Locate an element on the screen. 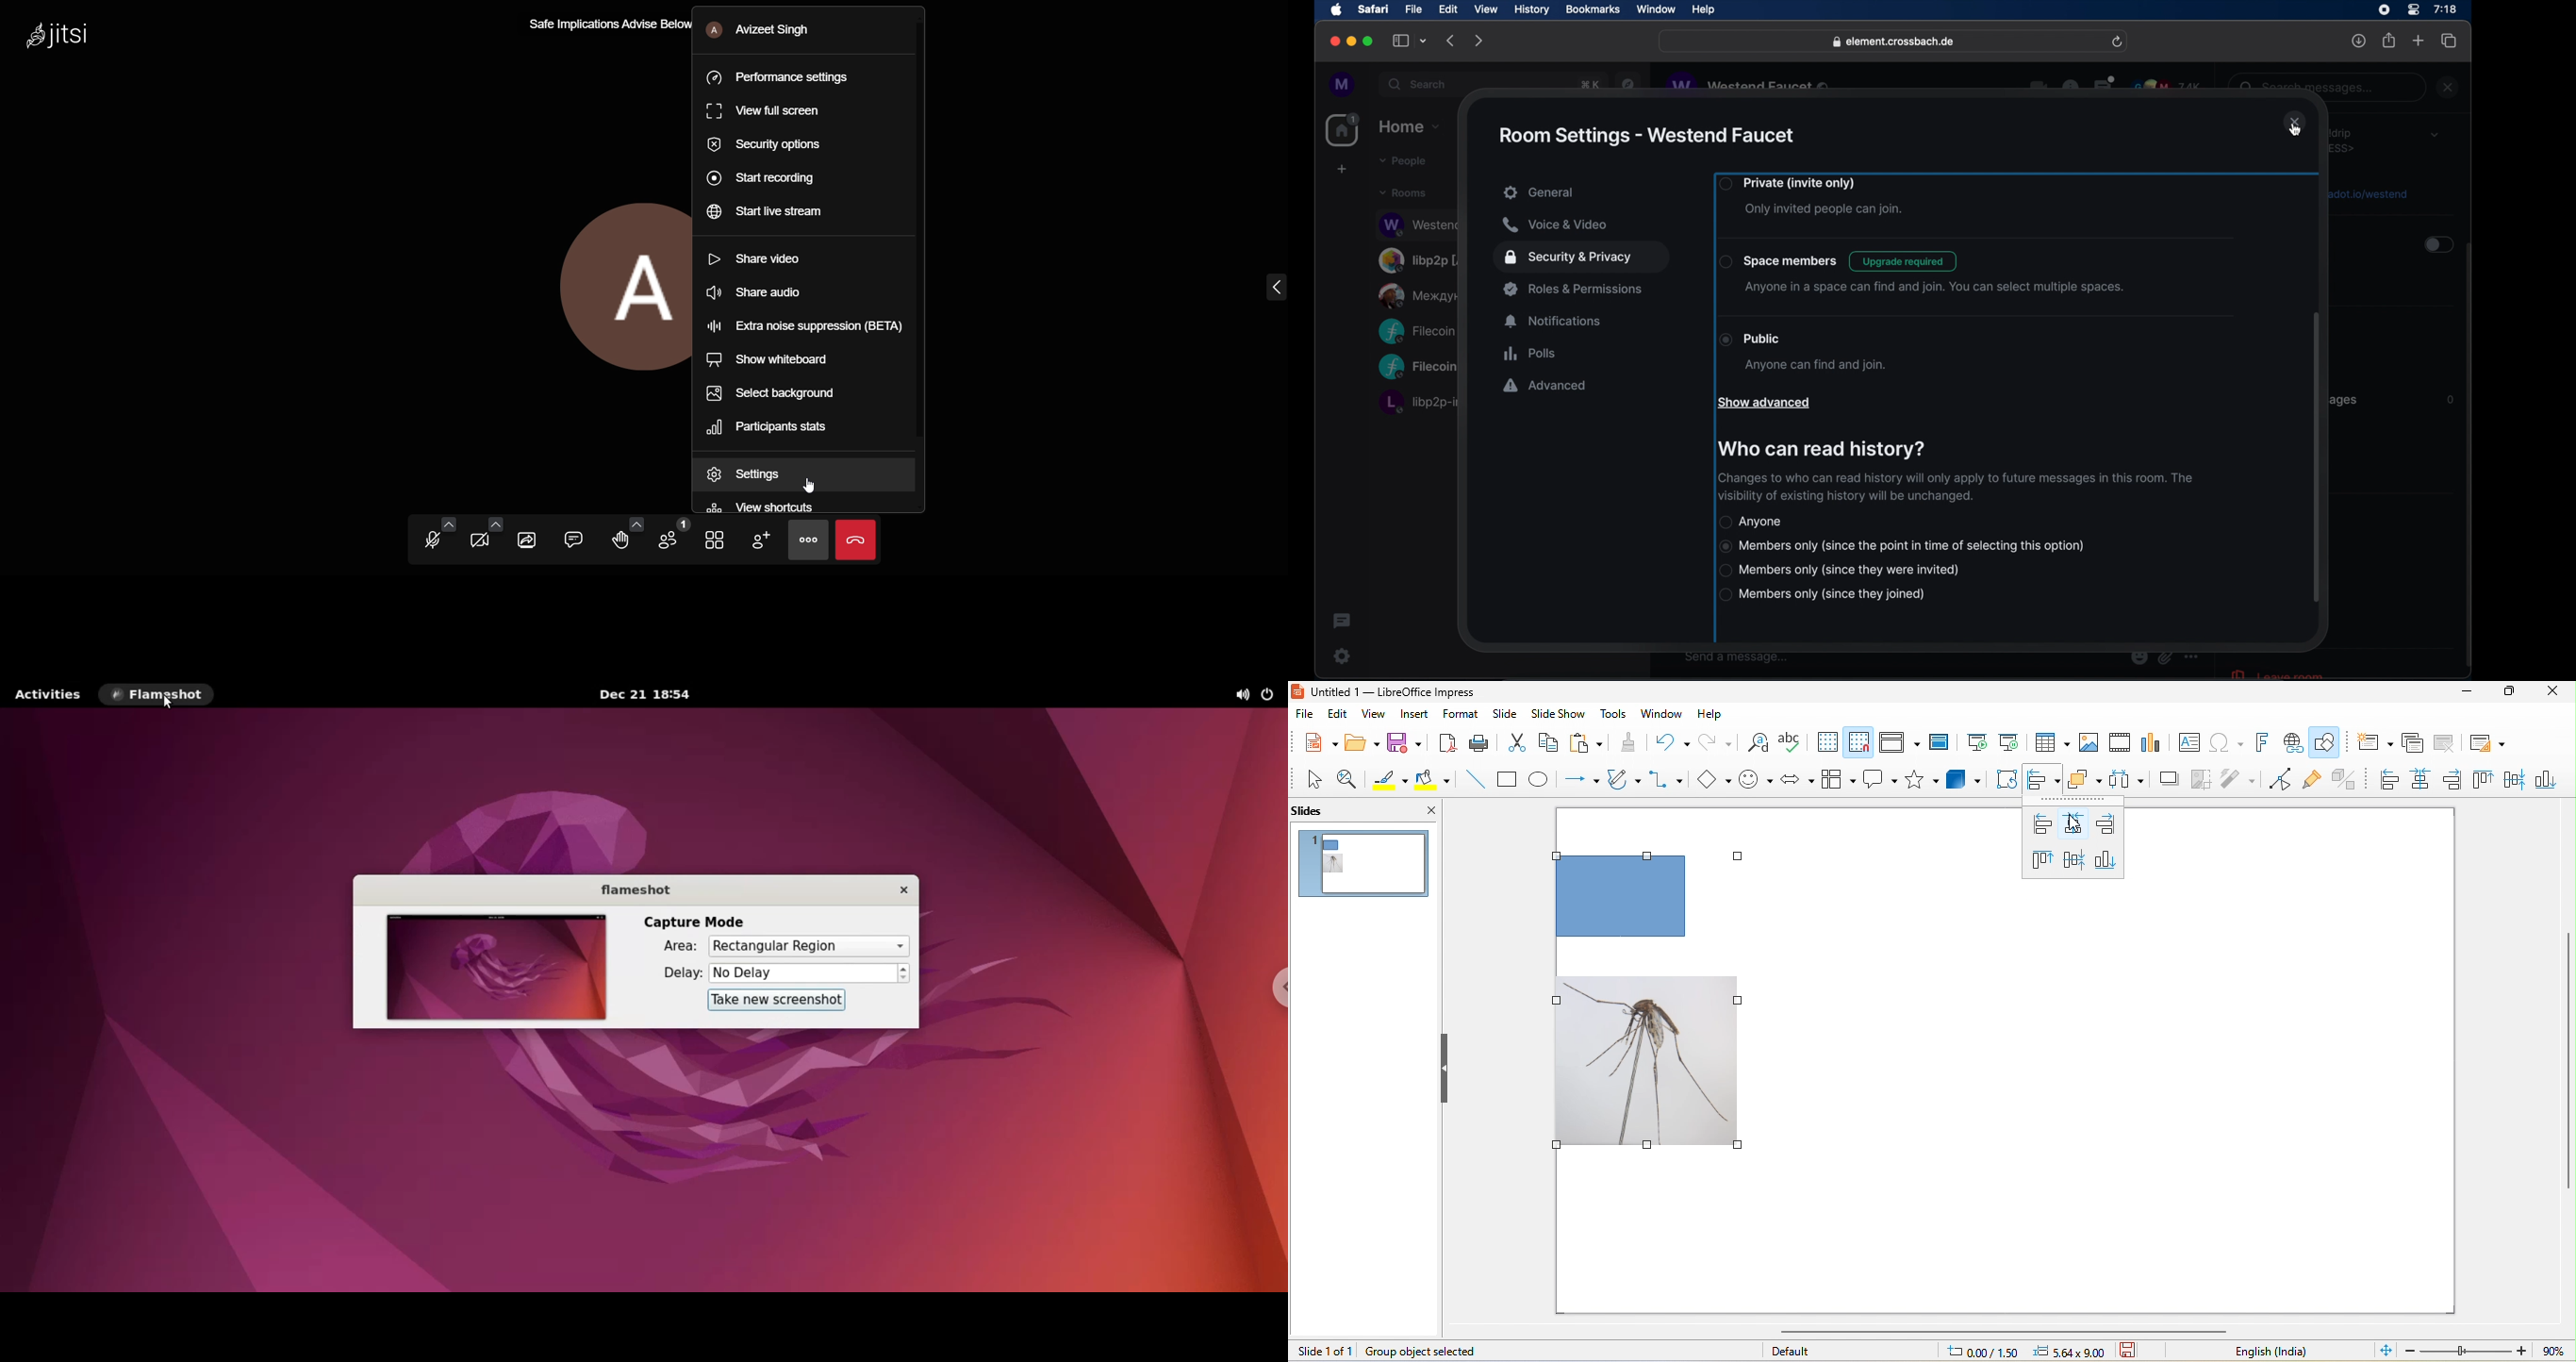  avizeet singh is located at coordinates (792, 29).